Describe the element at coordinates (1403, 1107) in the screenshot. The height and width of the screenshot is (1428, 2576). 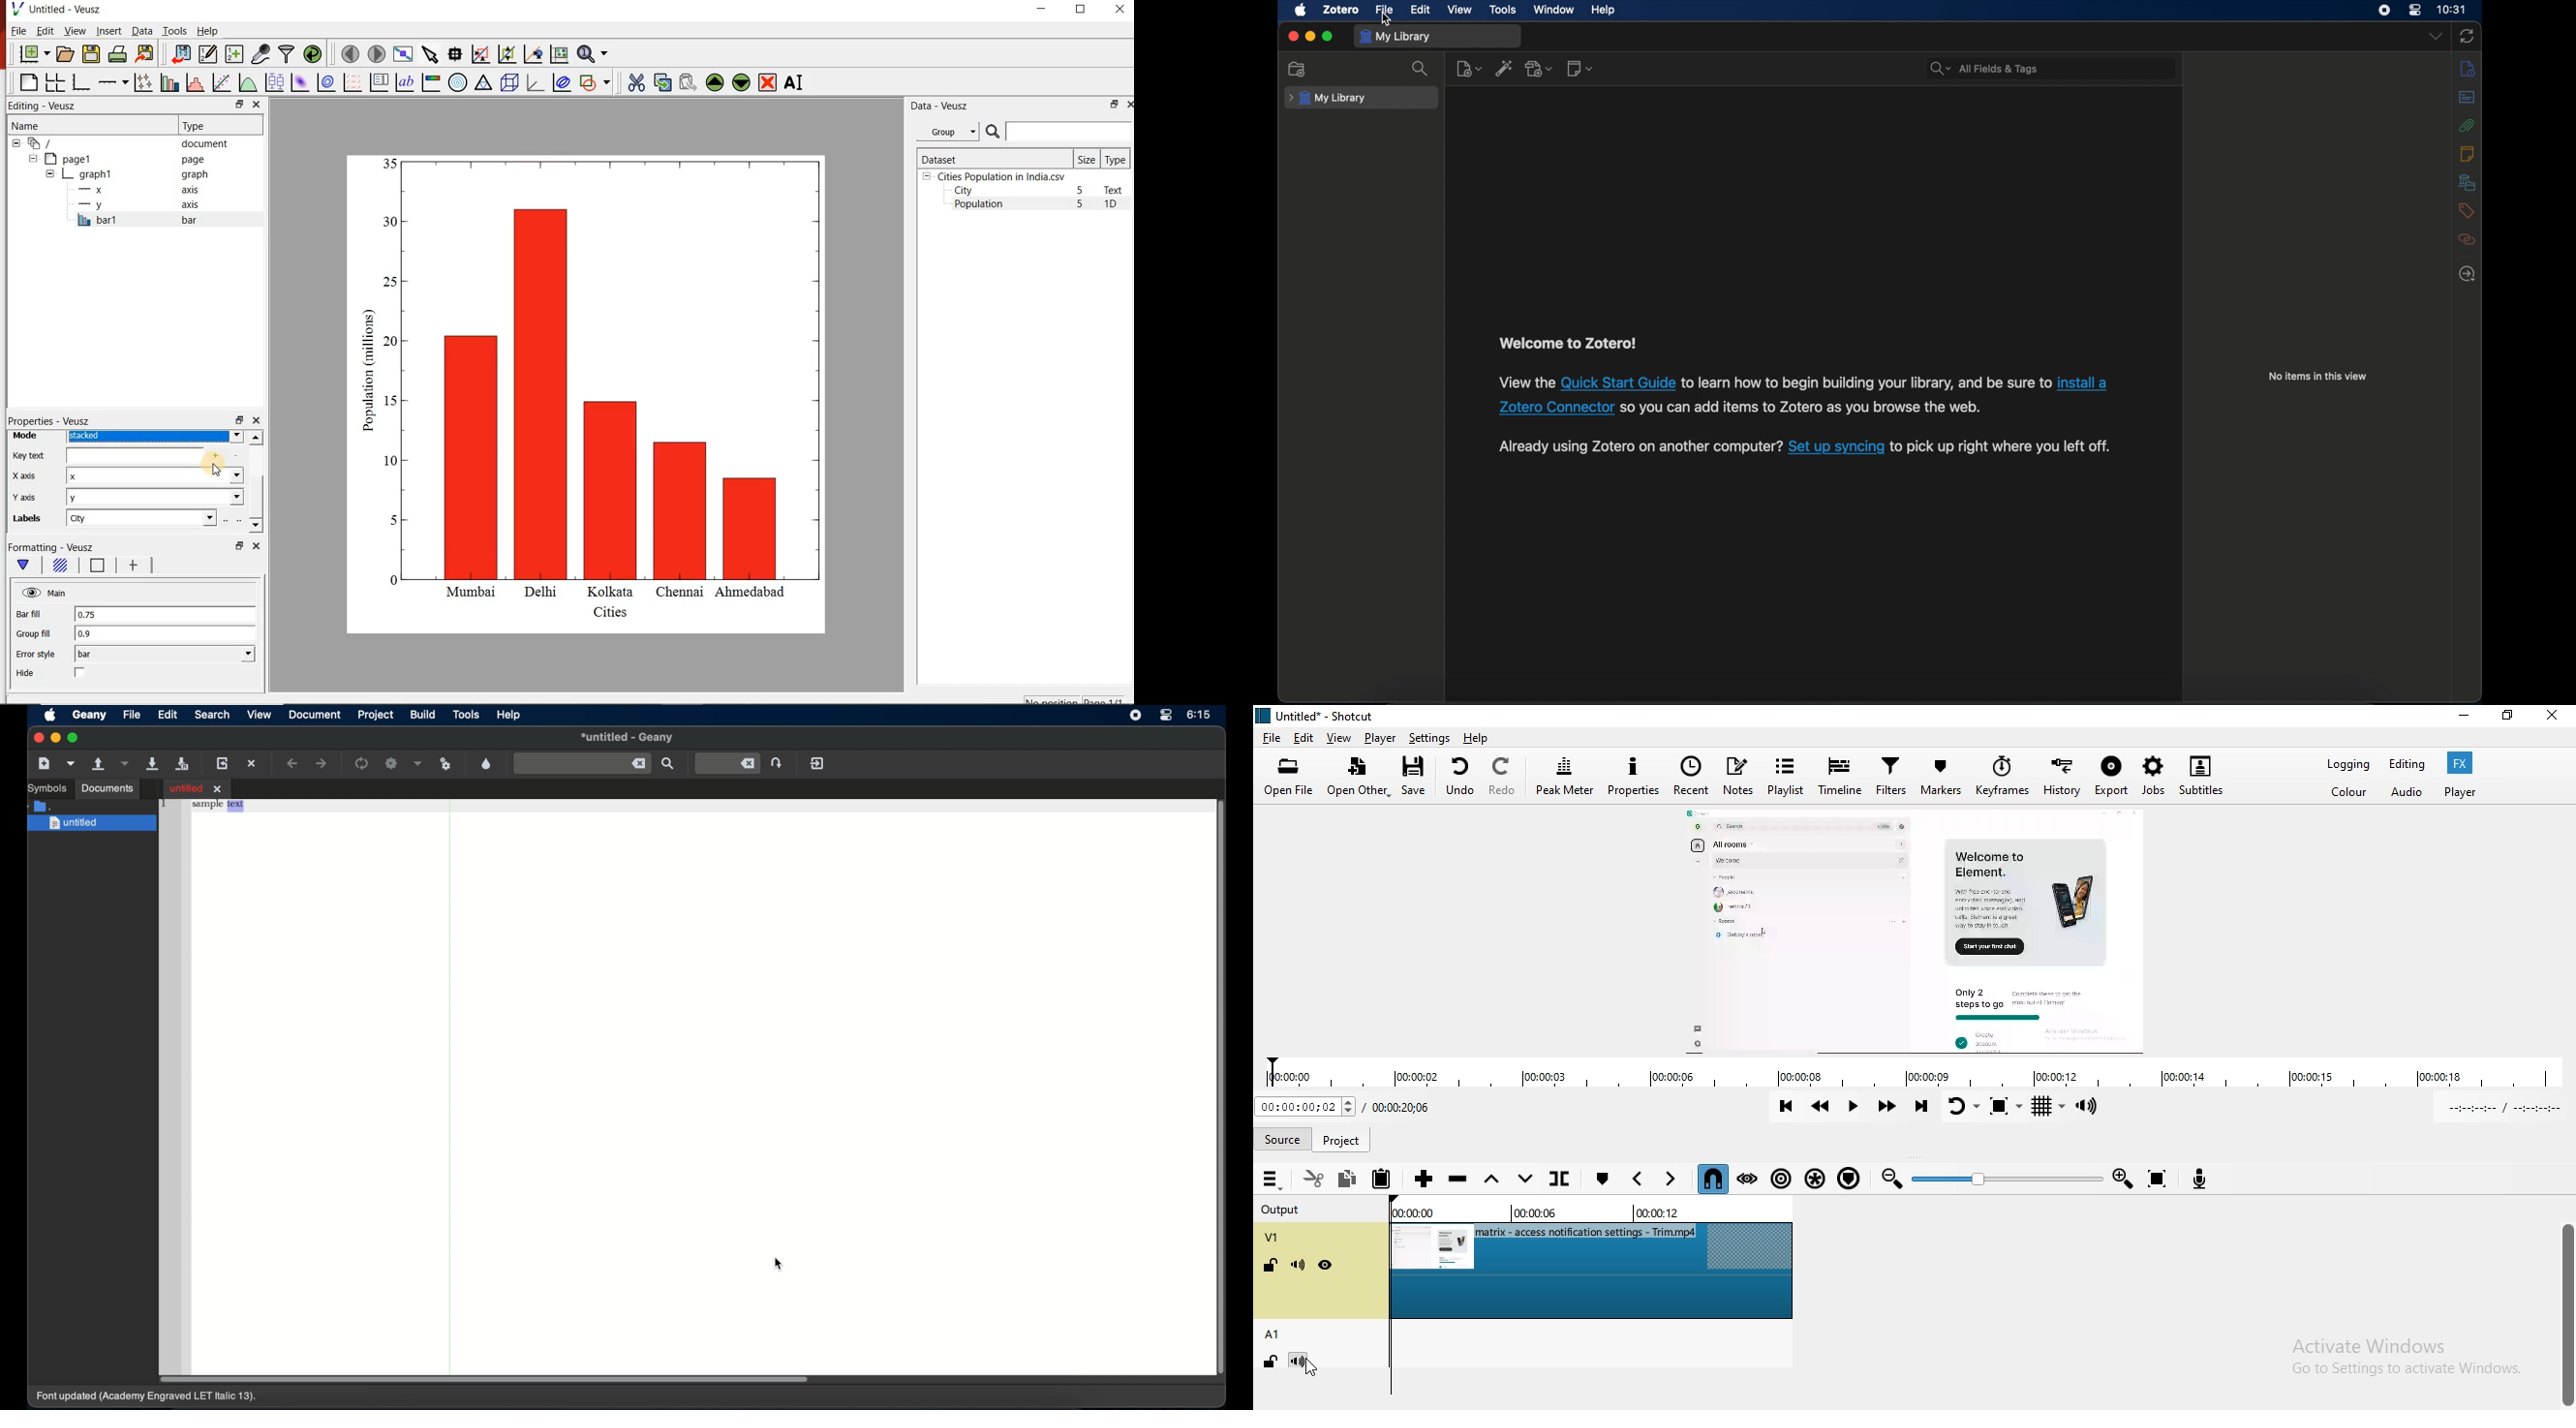
I see `Total duration` at that location.